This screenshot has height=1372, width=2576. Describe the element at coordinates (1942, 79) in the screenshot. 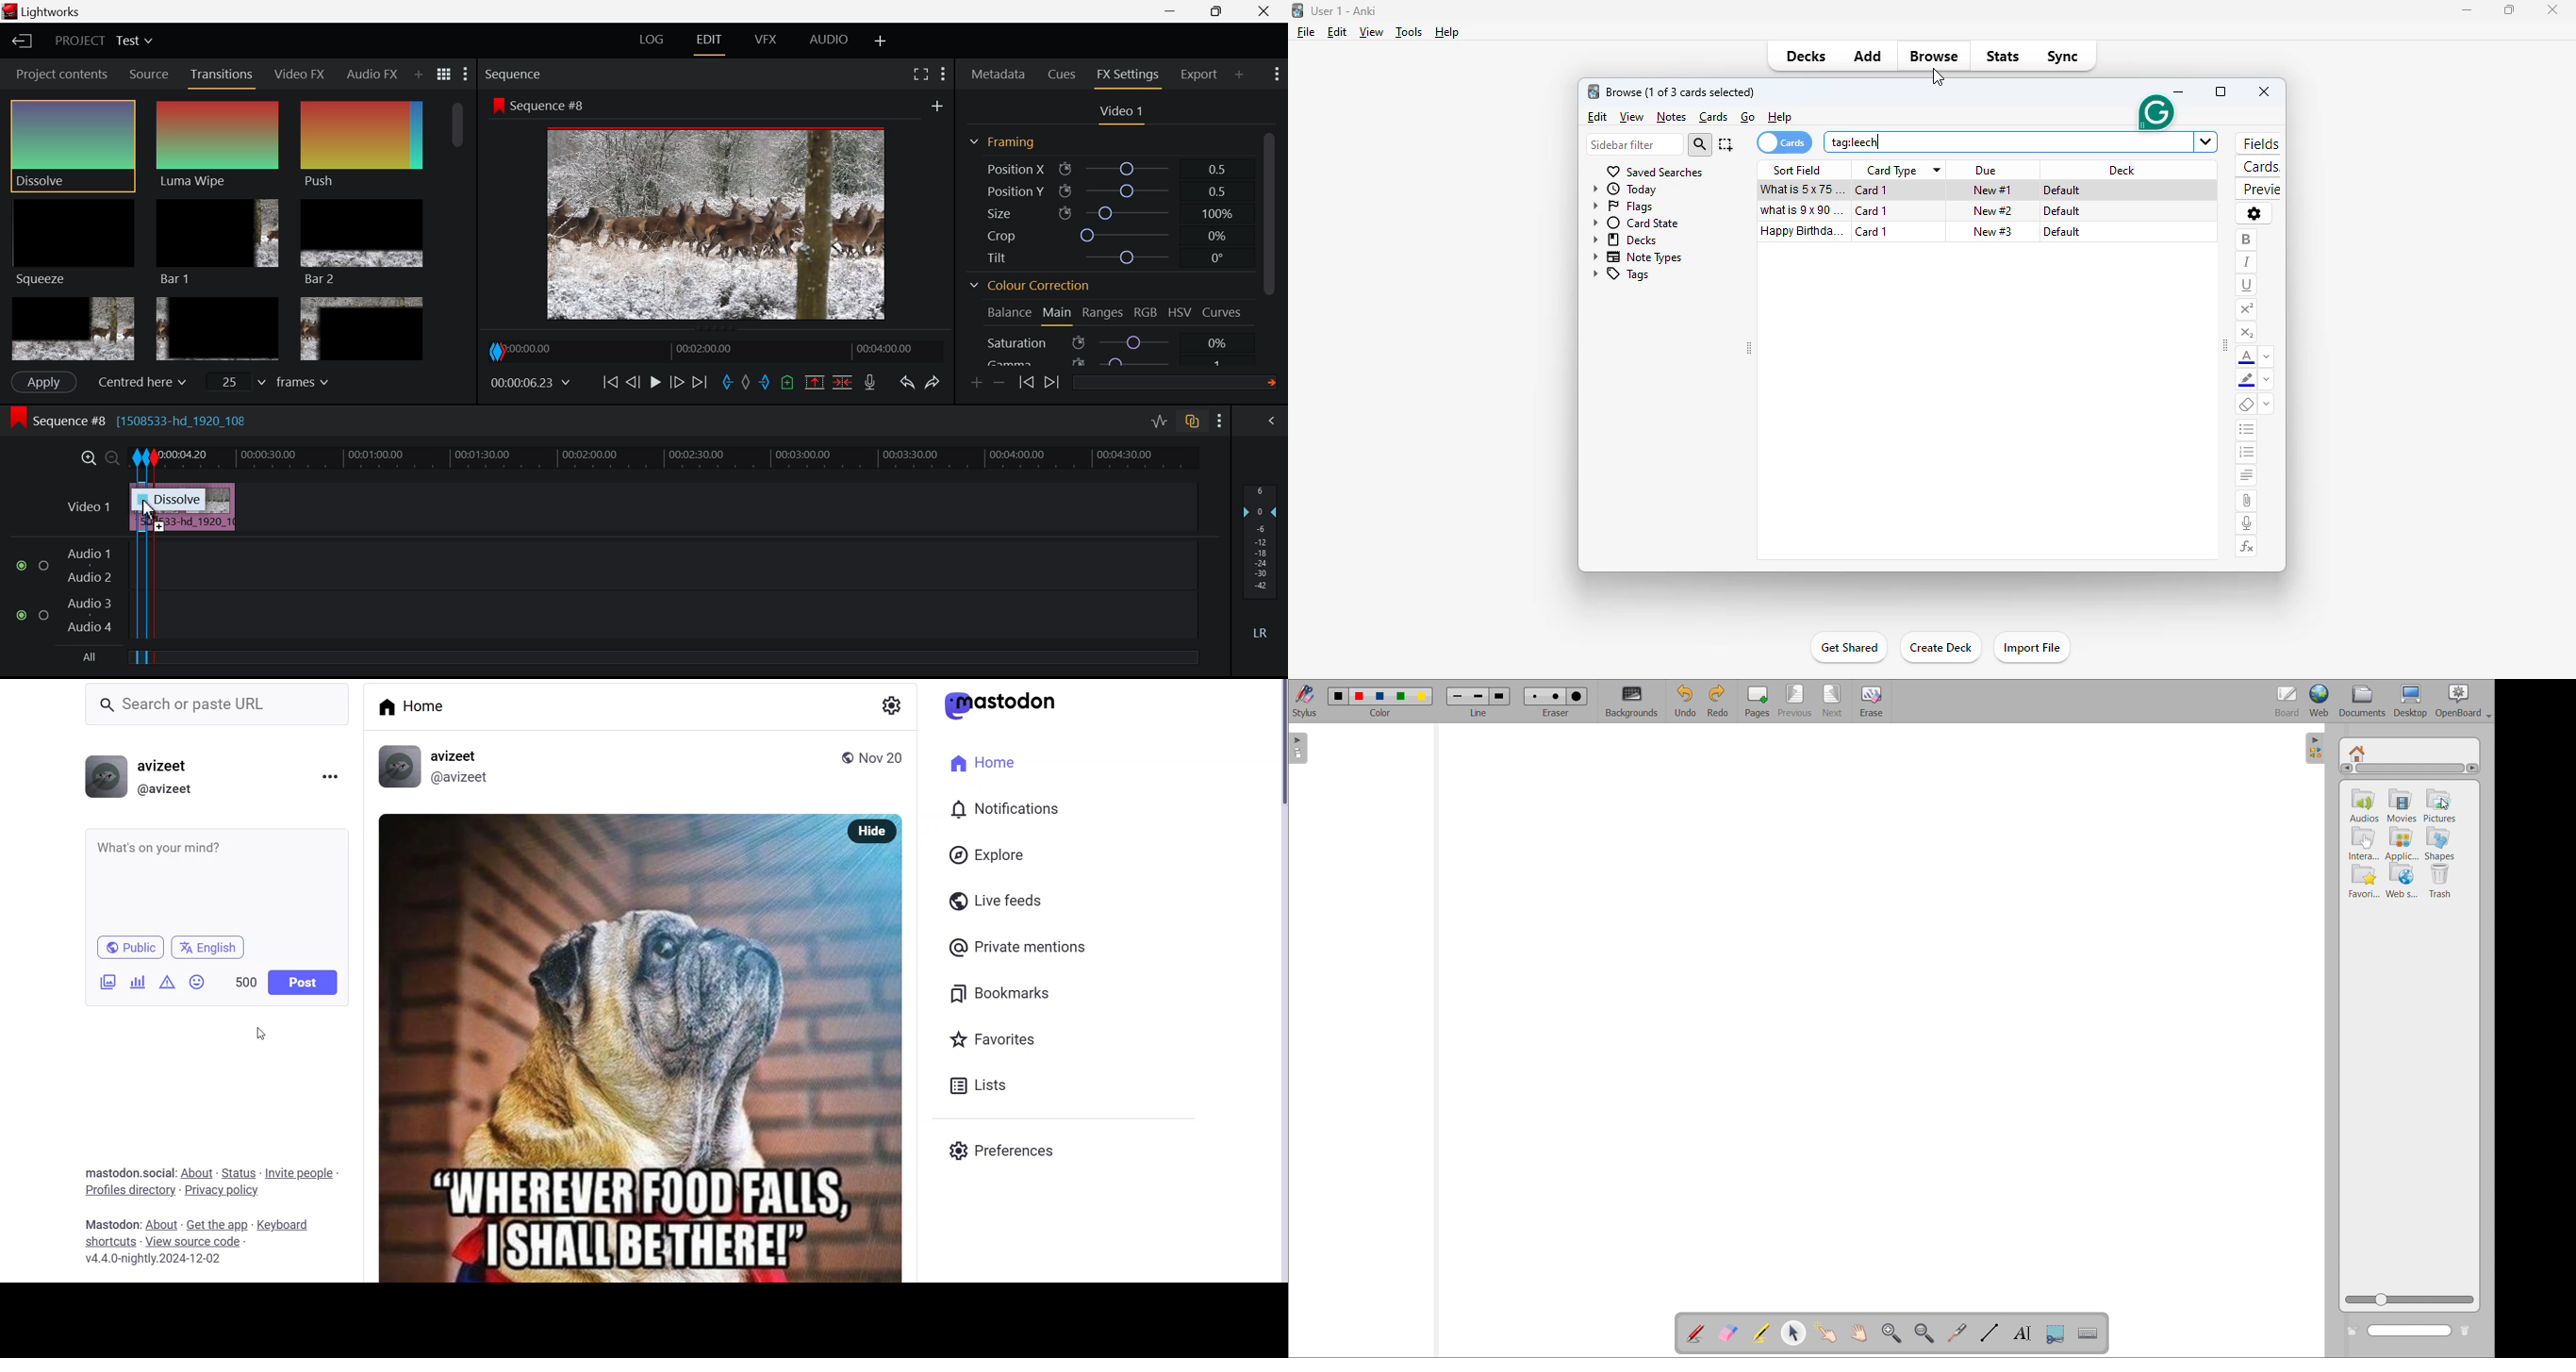

I see `cursor` at that location.